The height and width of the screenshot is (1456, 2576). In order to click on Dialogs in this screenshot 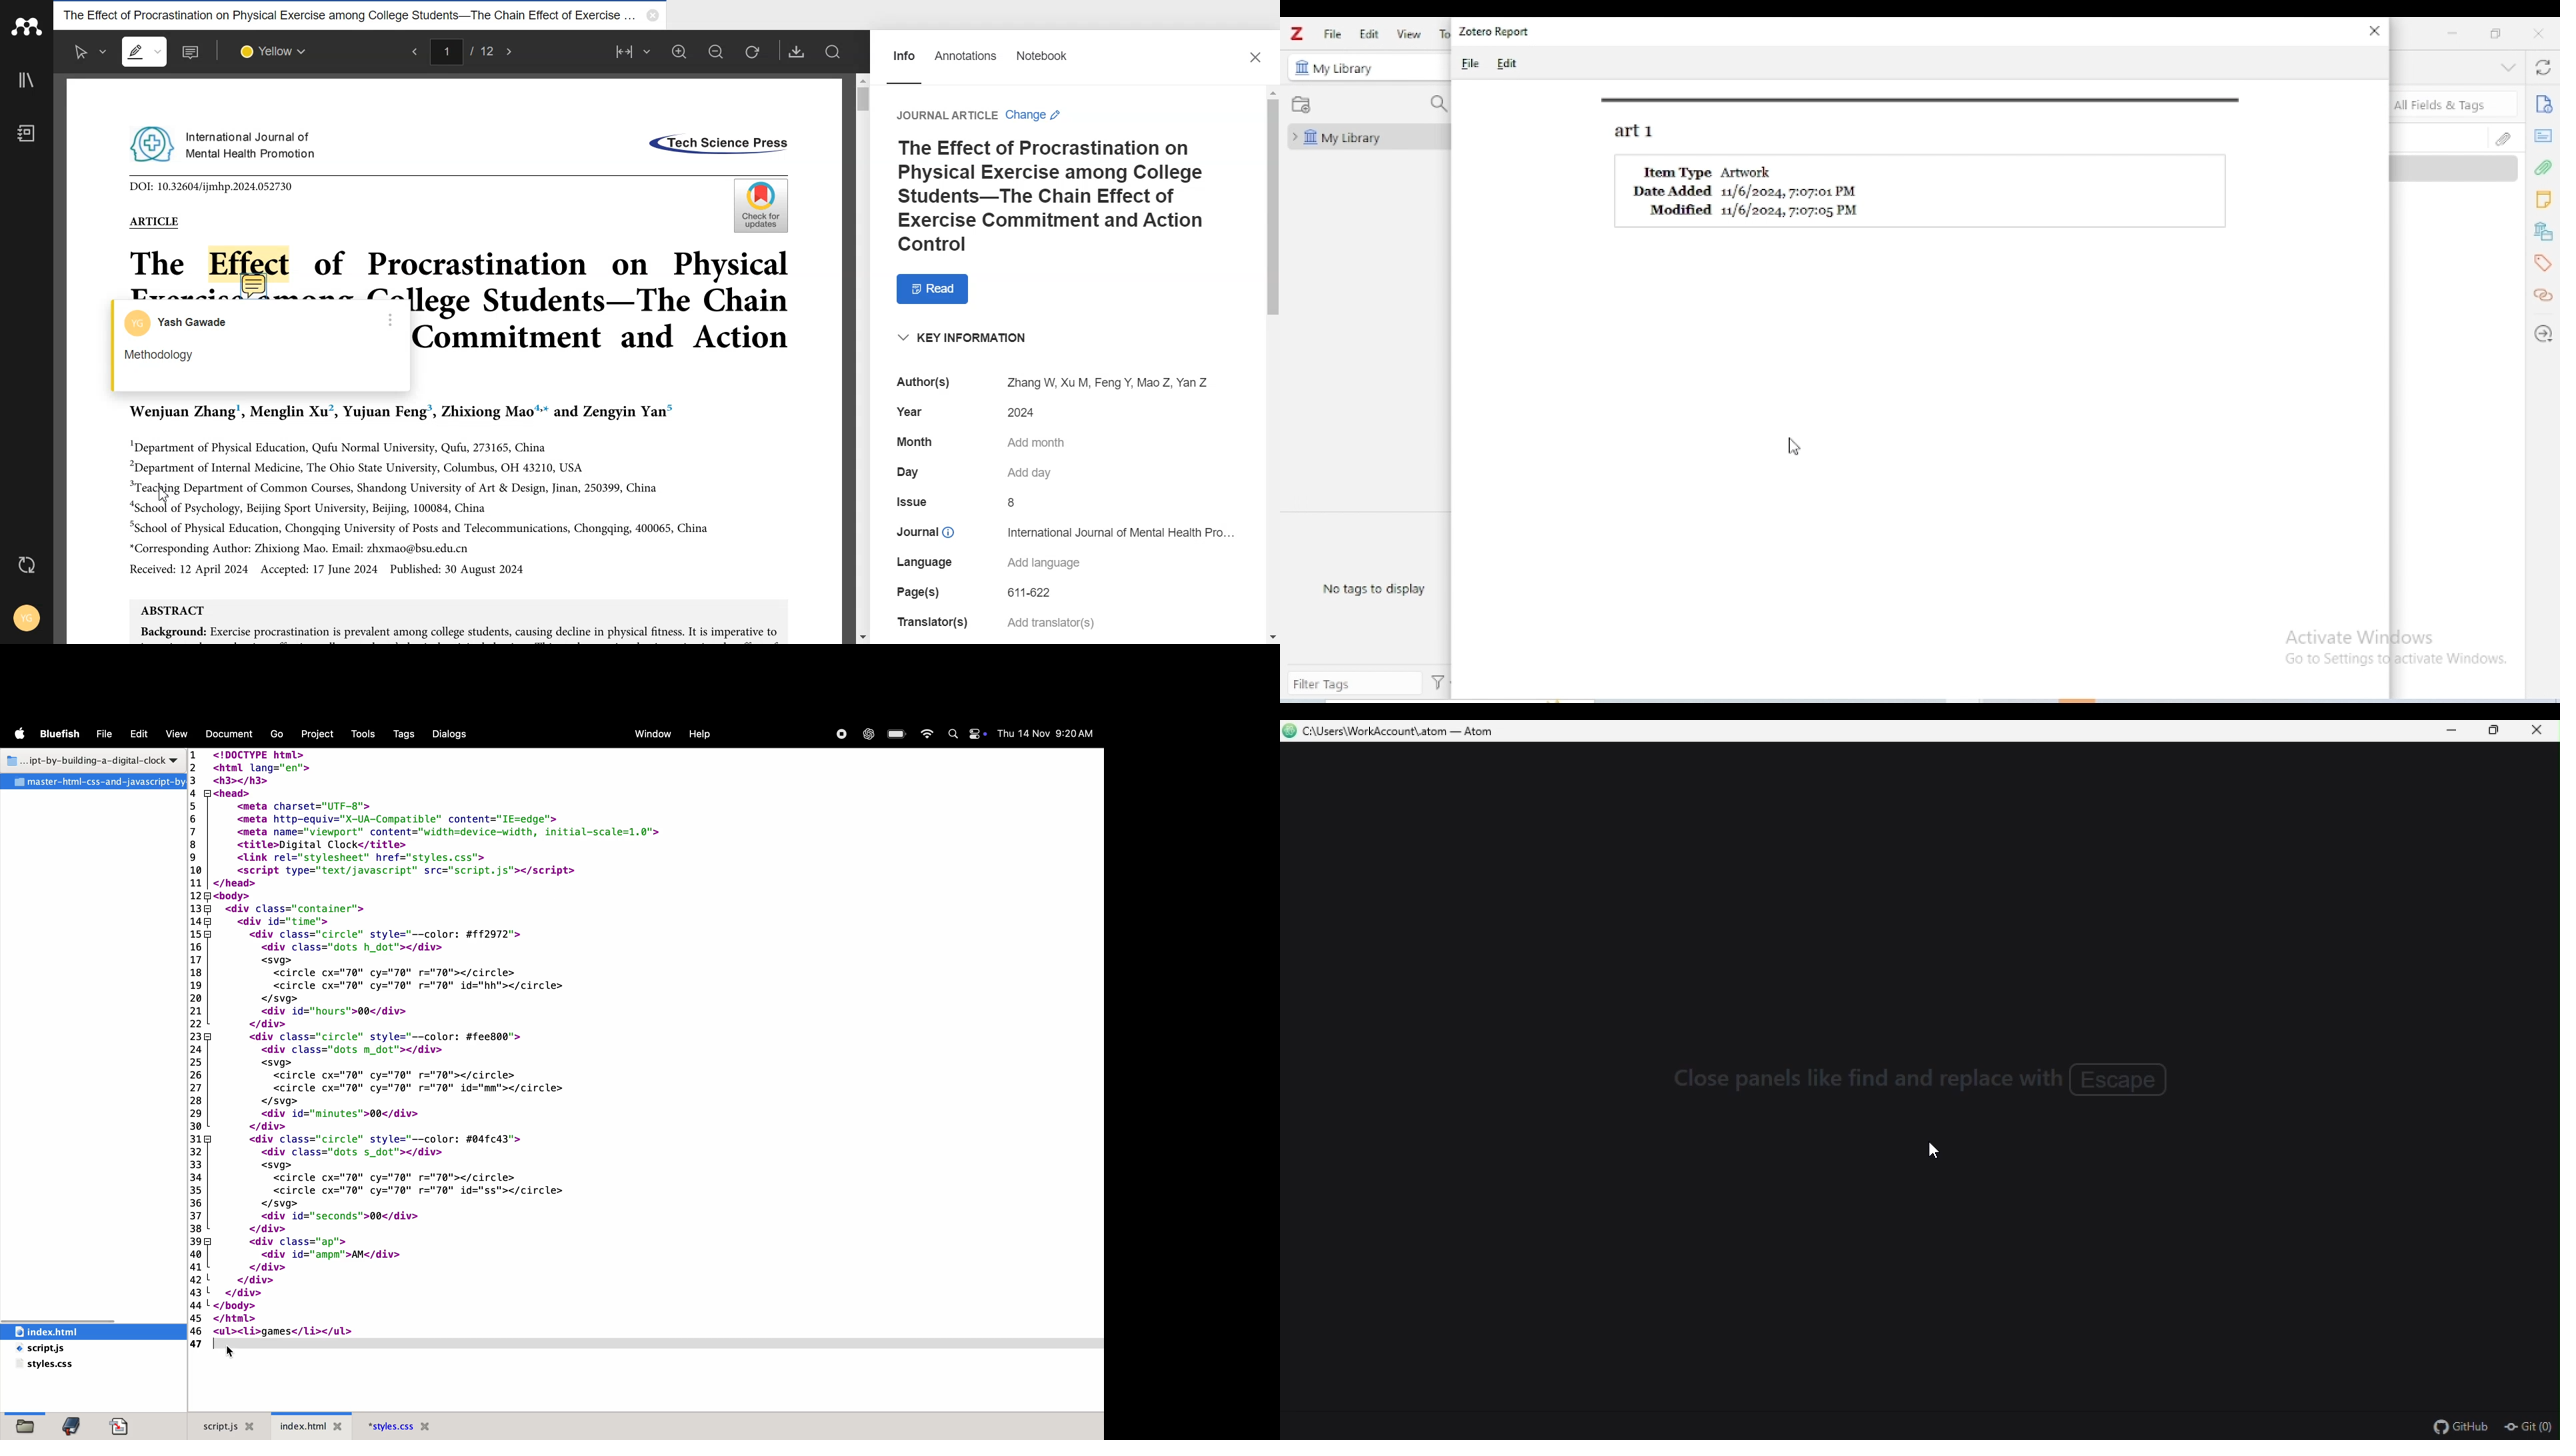, I will do `click(453, 734)`.